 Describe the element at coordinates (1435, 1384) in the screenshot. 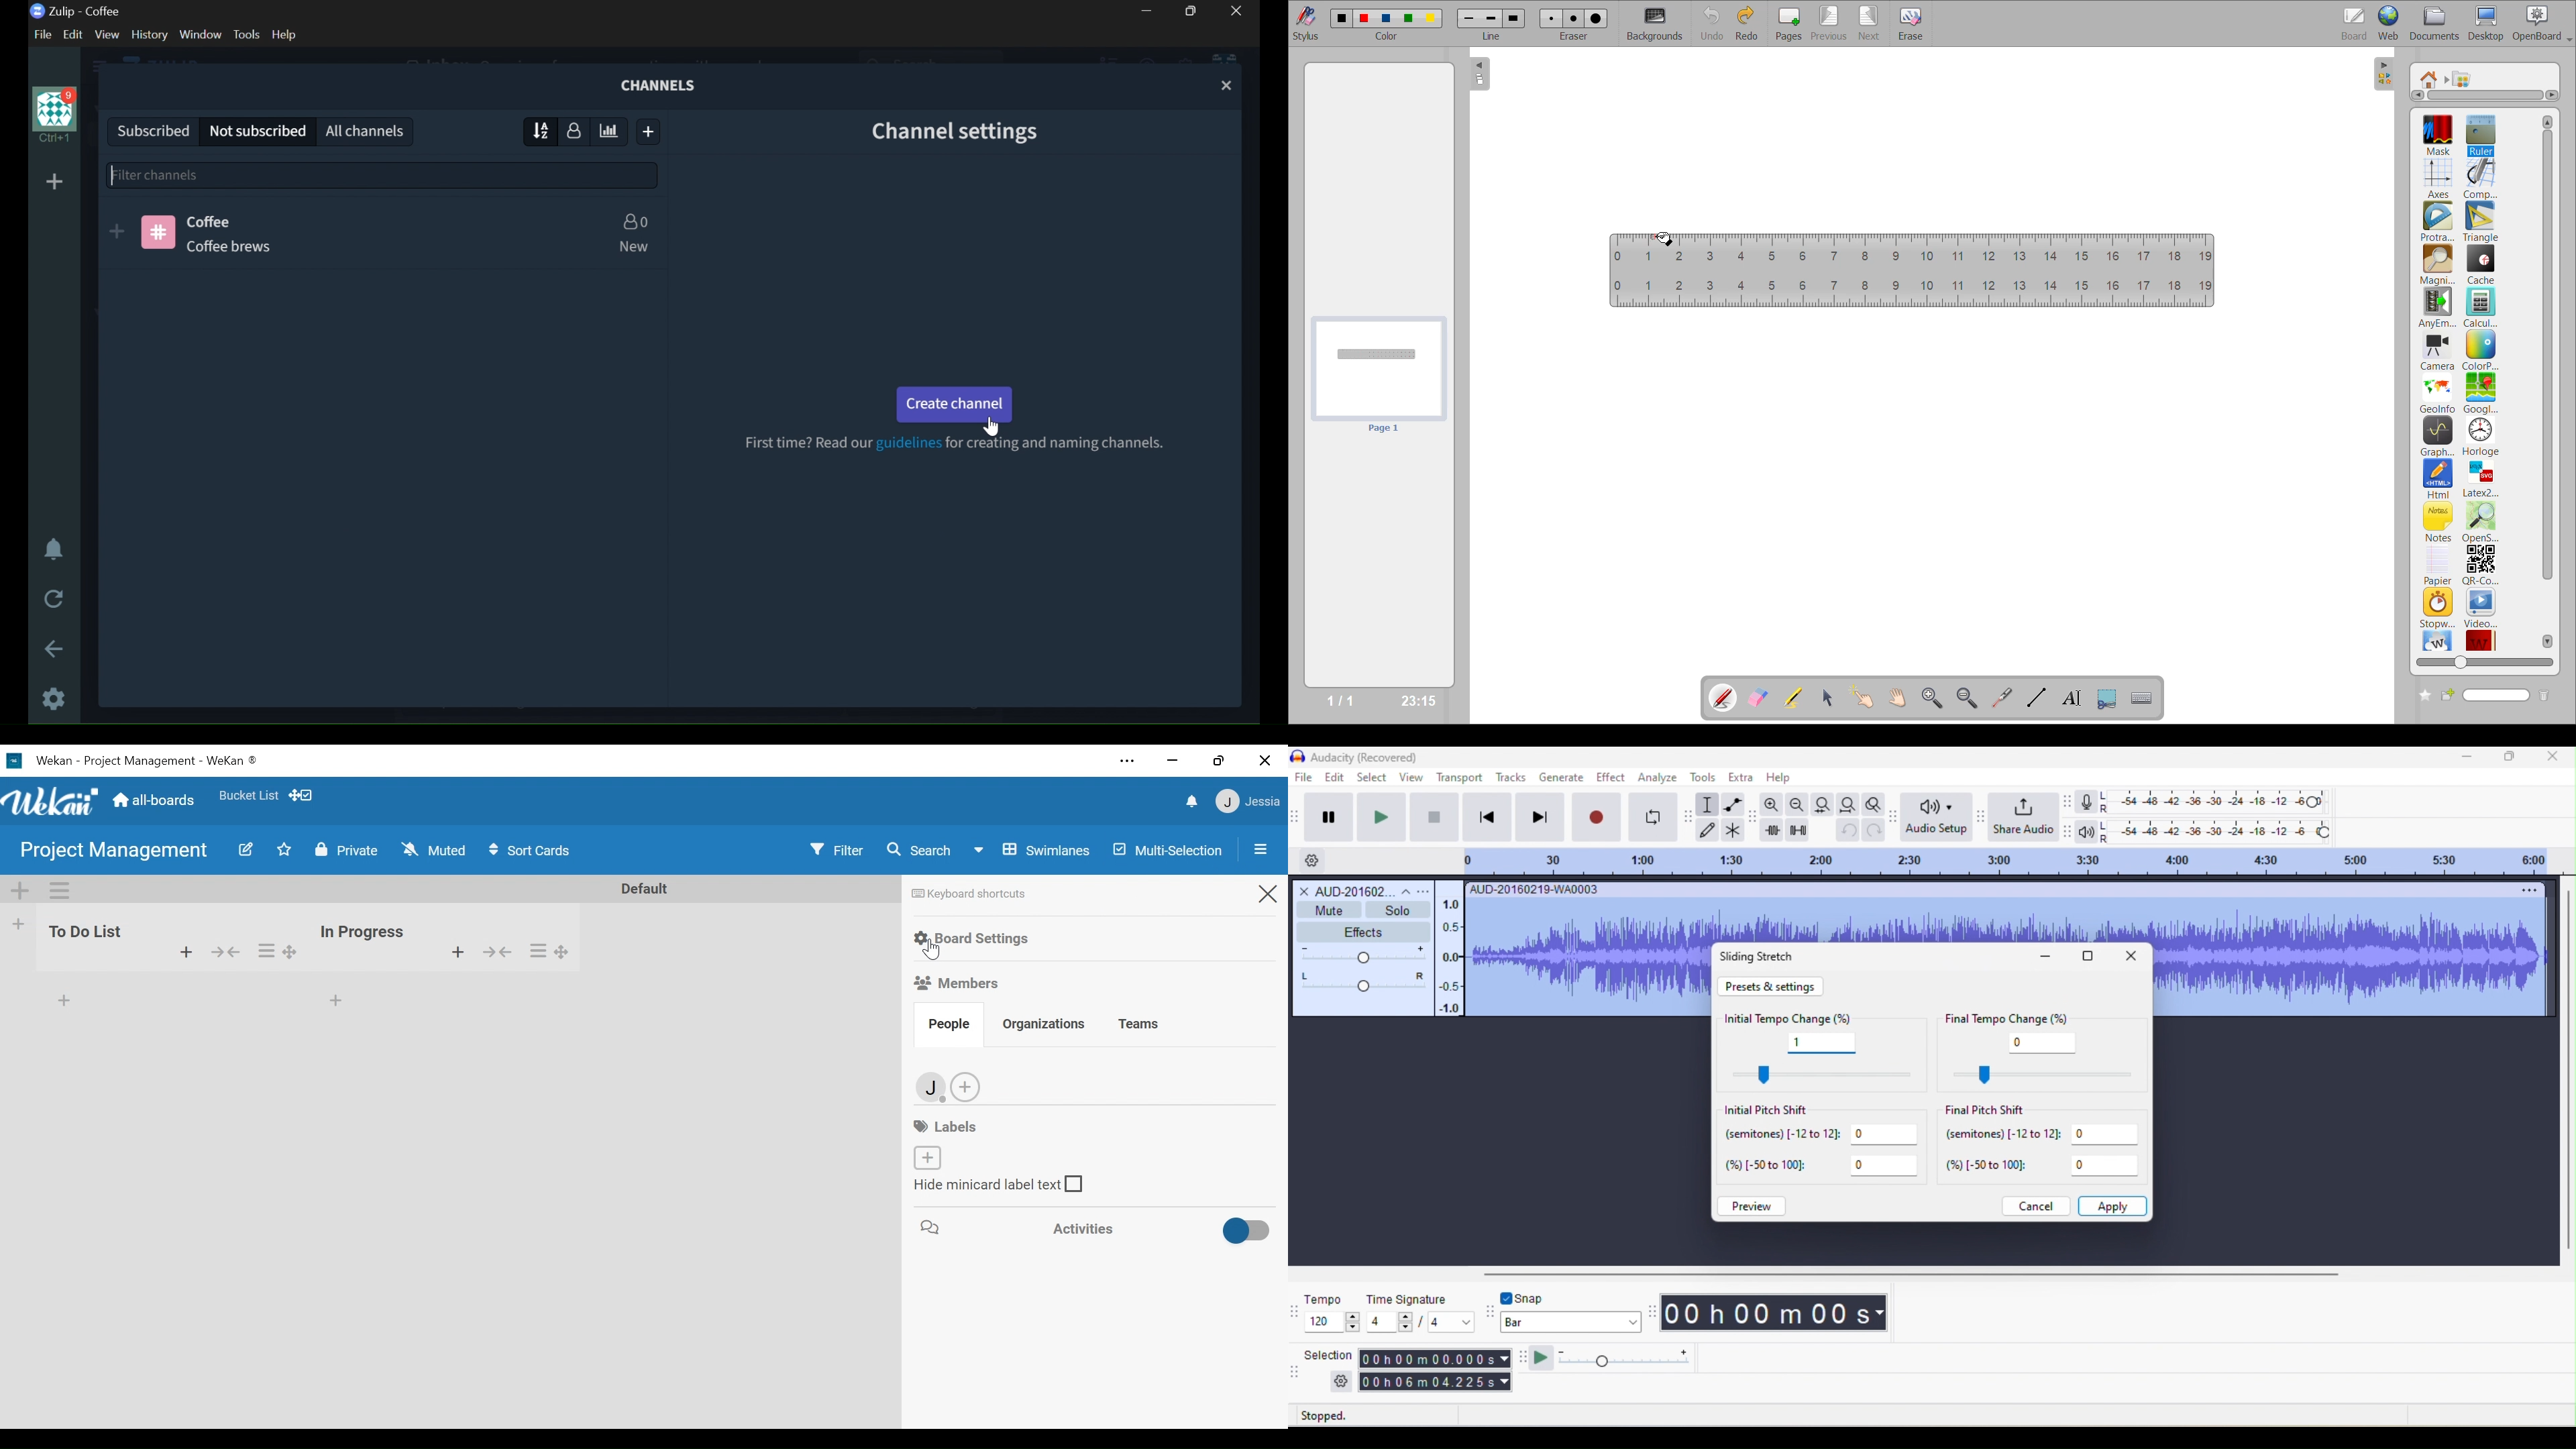

I see `00 h 06 m 04.225 s` at that location.